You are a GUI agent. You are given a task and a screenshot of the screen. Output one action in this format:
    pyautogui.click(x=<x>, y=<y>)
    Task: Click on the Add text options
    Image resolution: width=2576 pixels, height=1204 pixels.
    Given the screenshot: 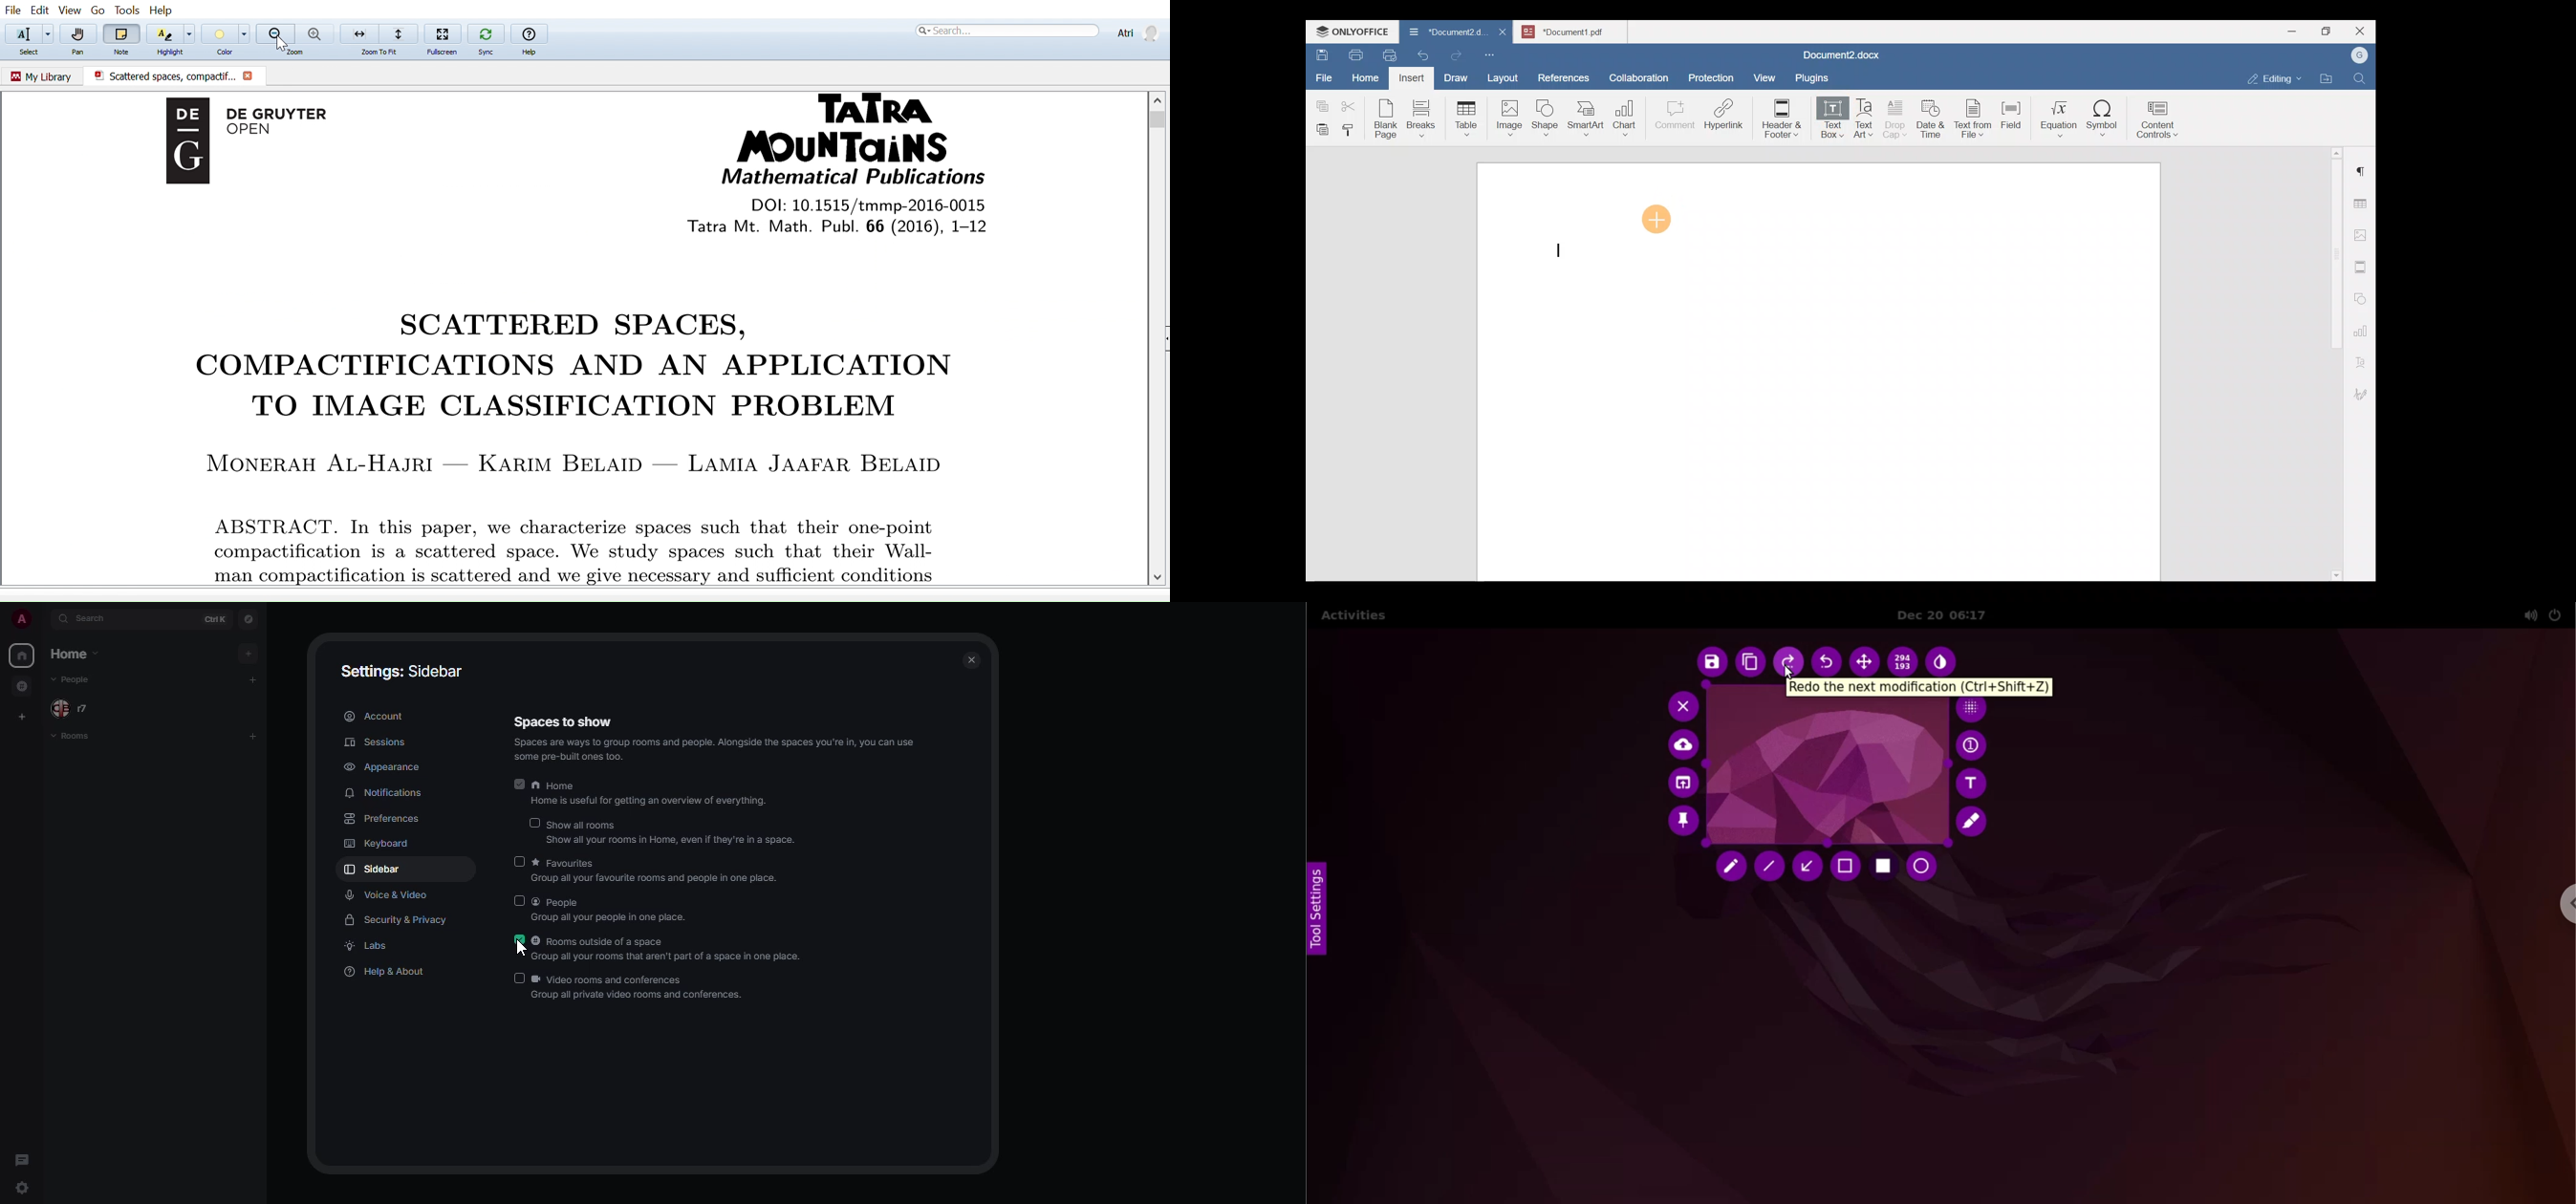 What is the action you would take?
    pyautogui.click(x=49, y=34)
    